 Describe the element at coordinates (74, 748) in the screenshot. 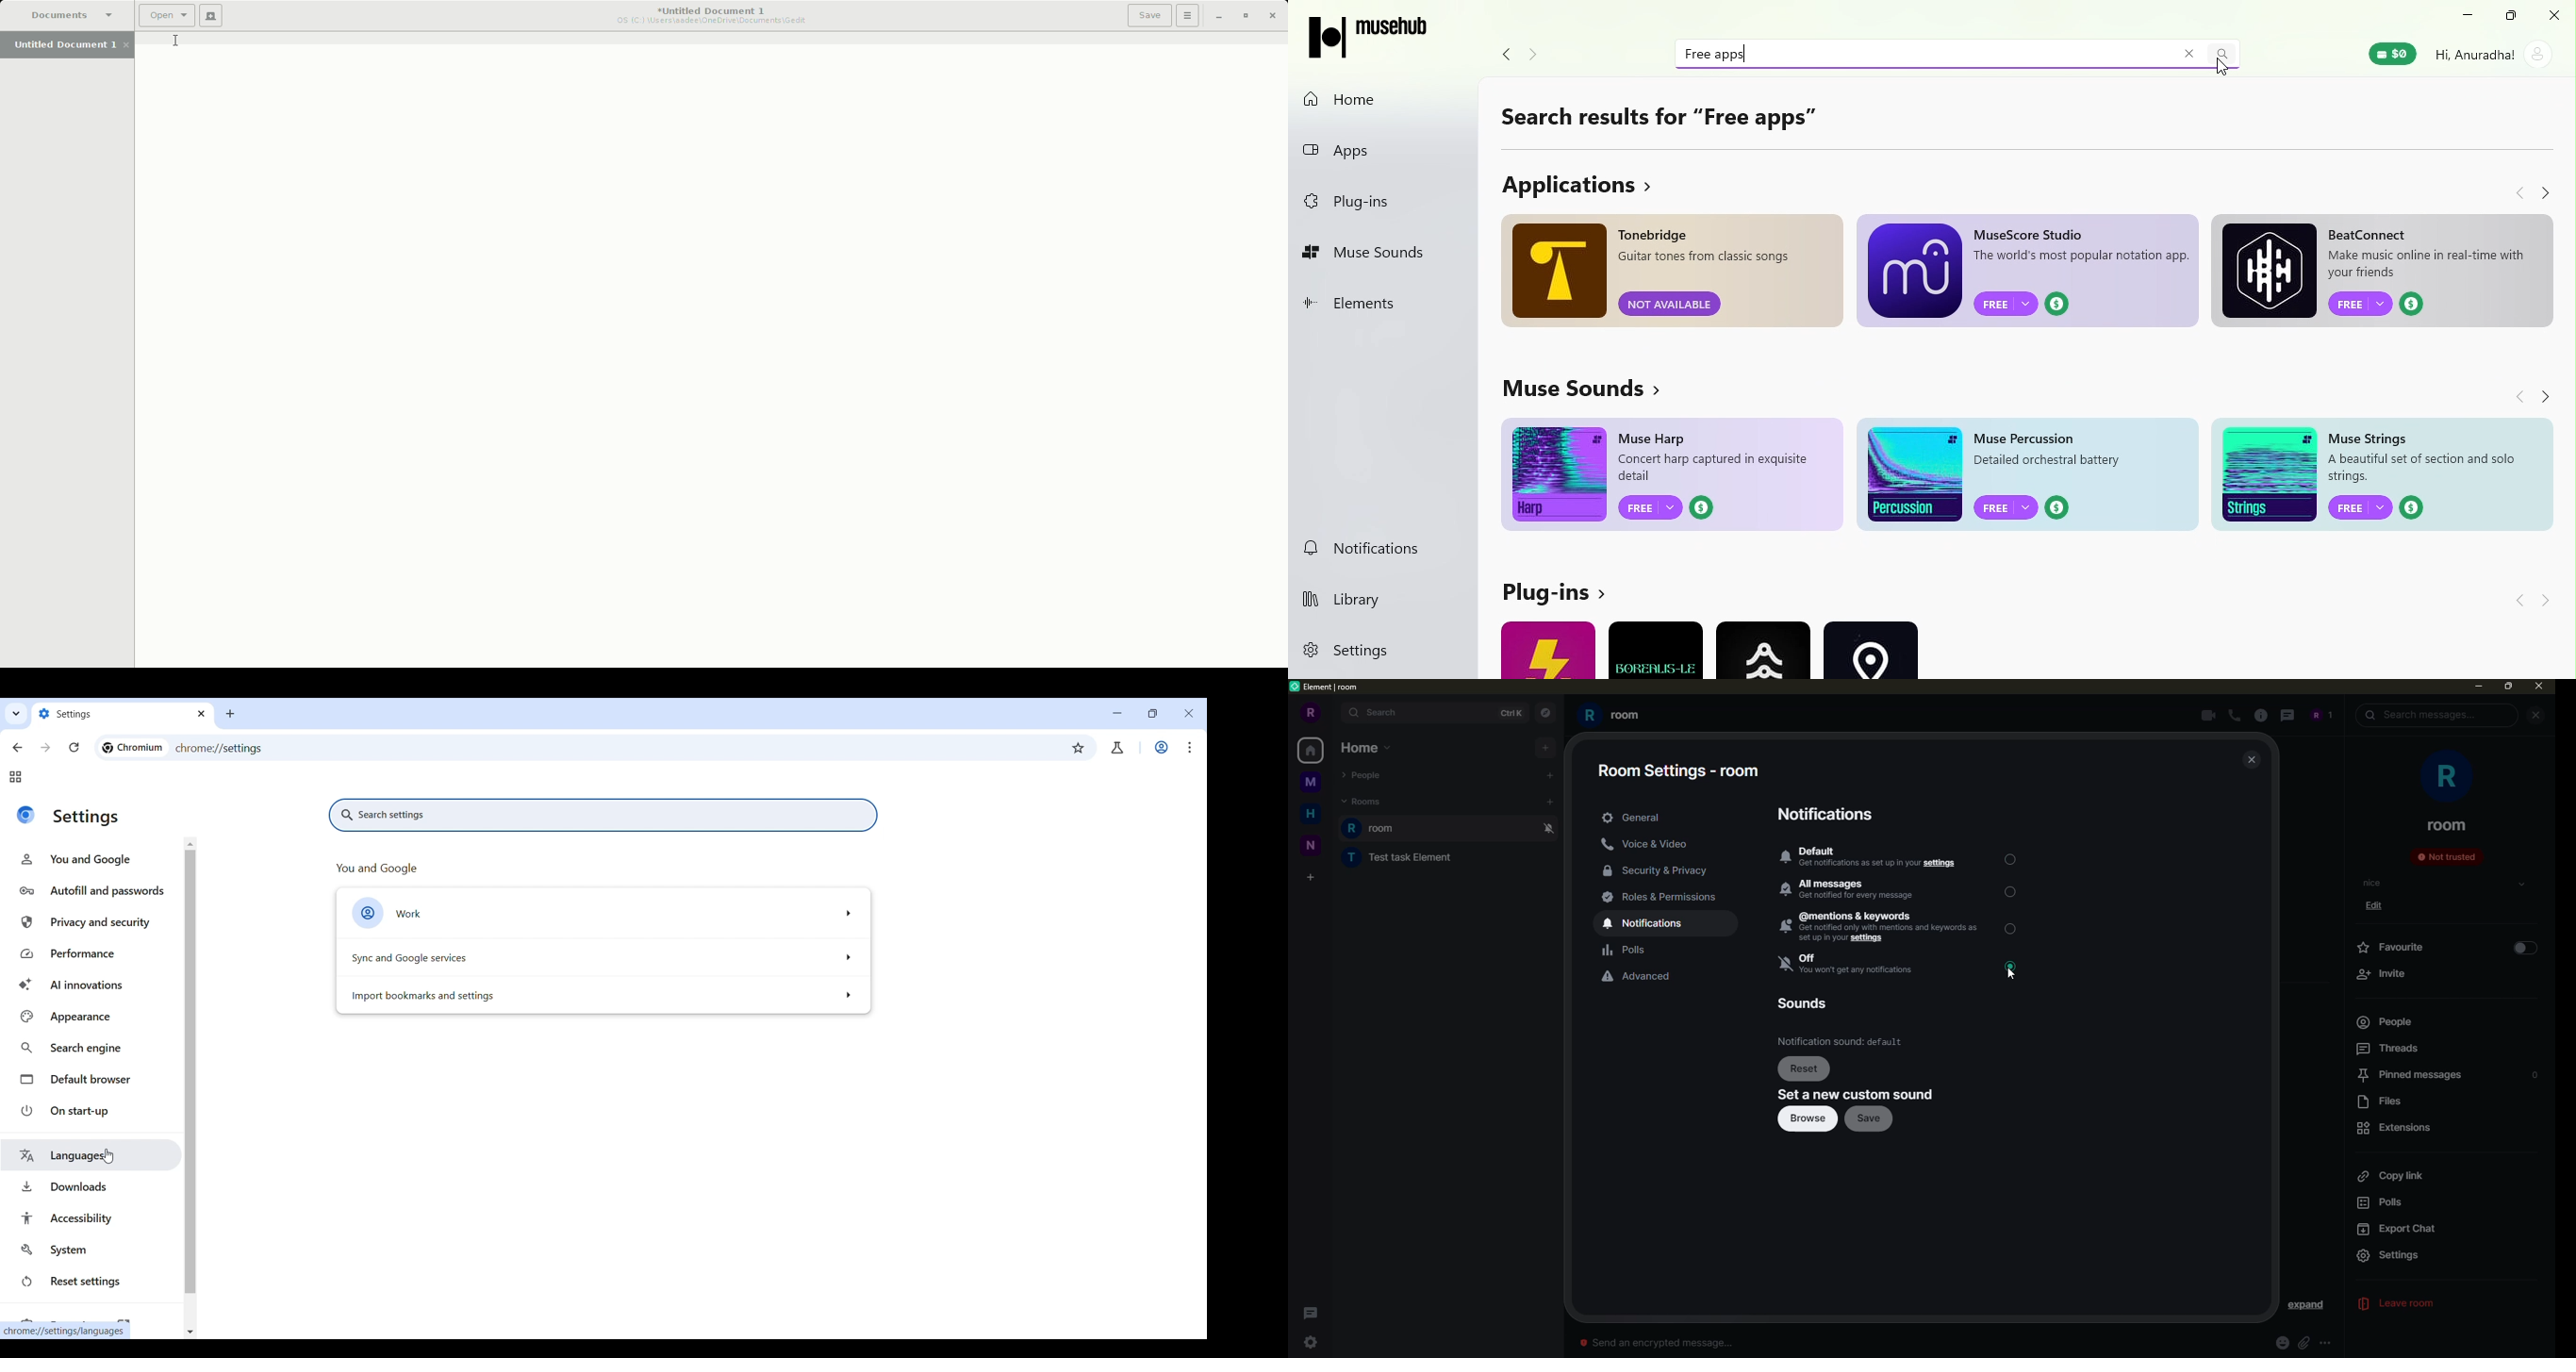

I see `Reload page` at that location.